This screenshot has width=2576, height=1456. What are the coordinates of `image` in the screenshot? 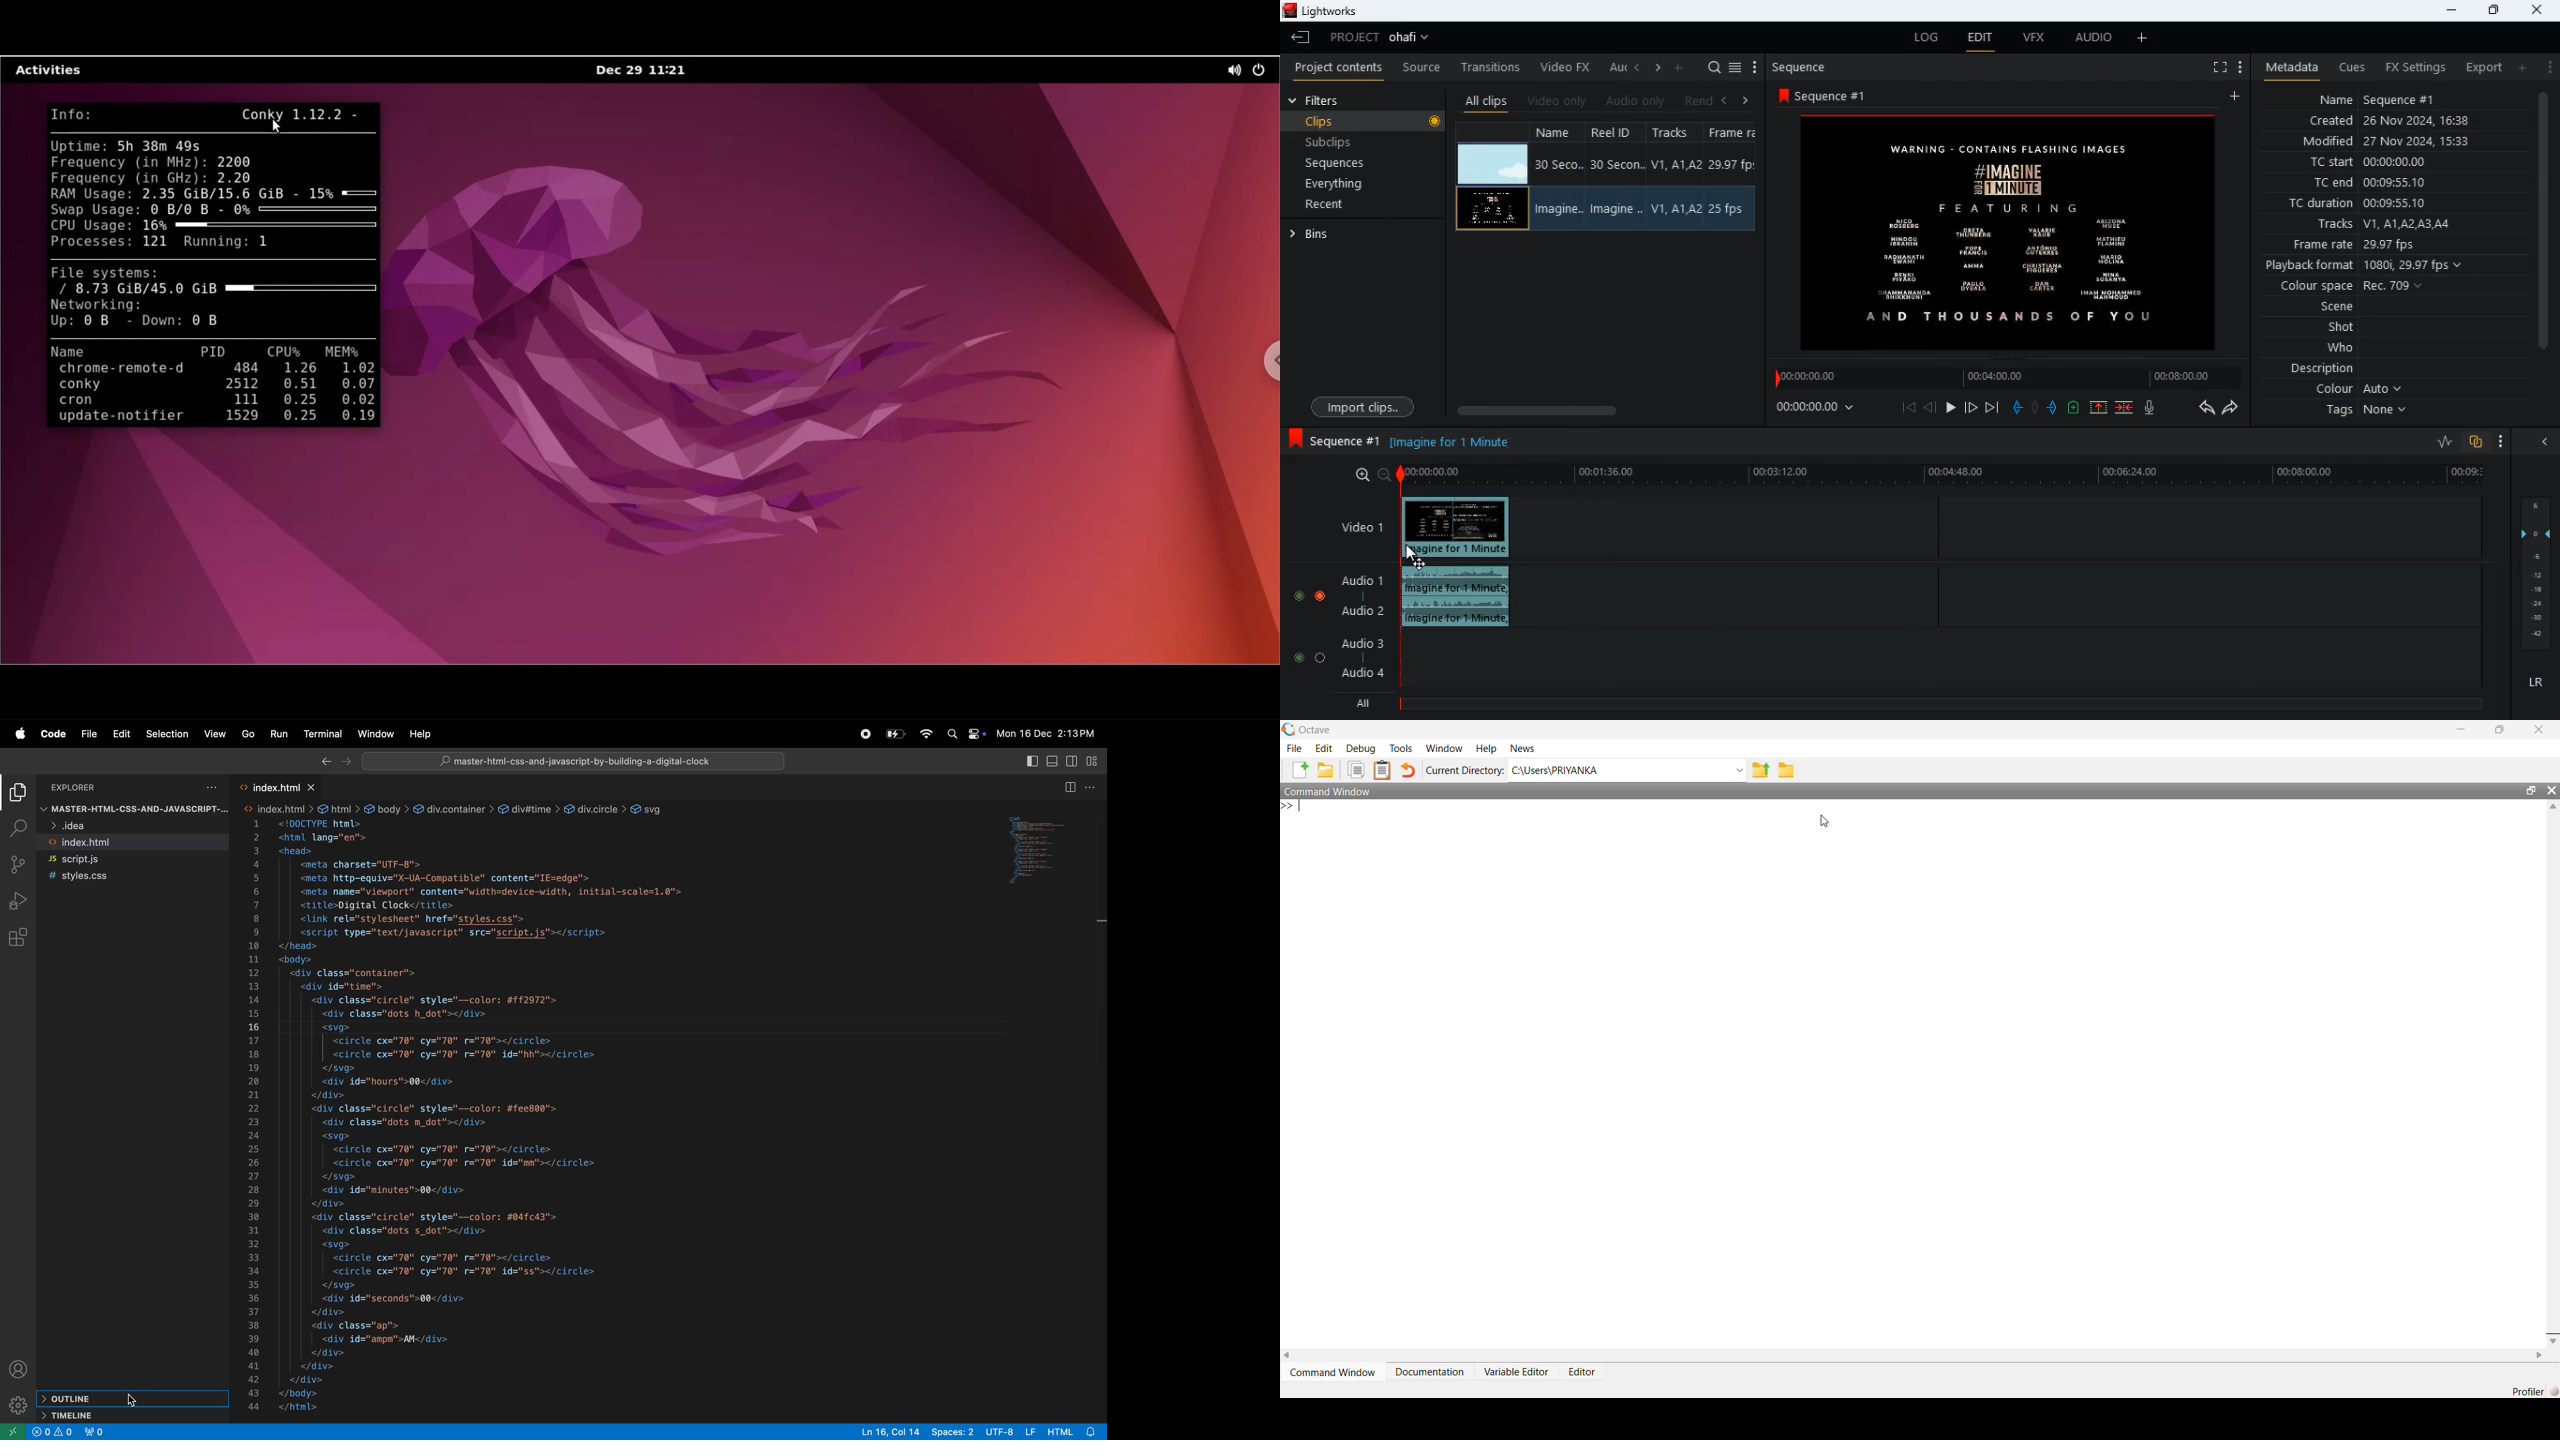 It's located at (2016, 233).